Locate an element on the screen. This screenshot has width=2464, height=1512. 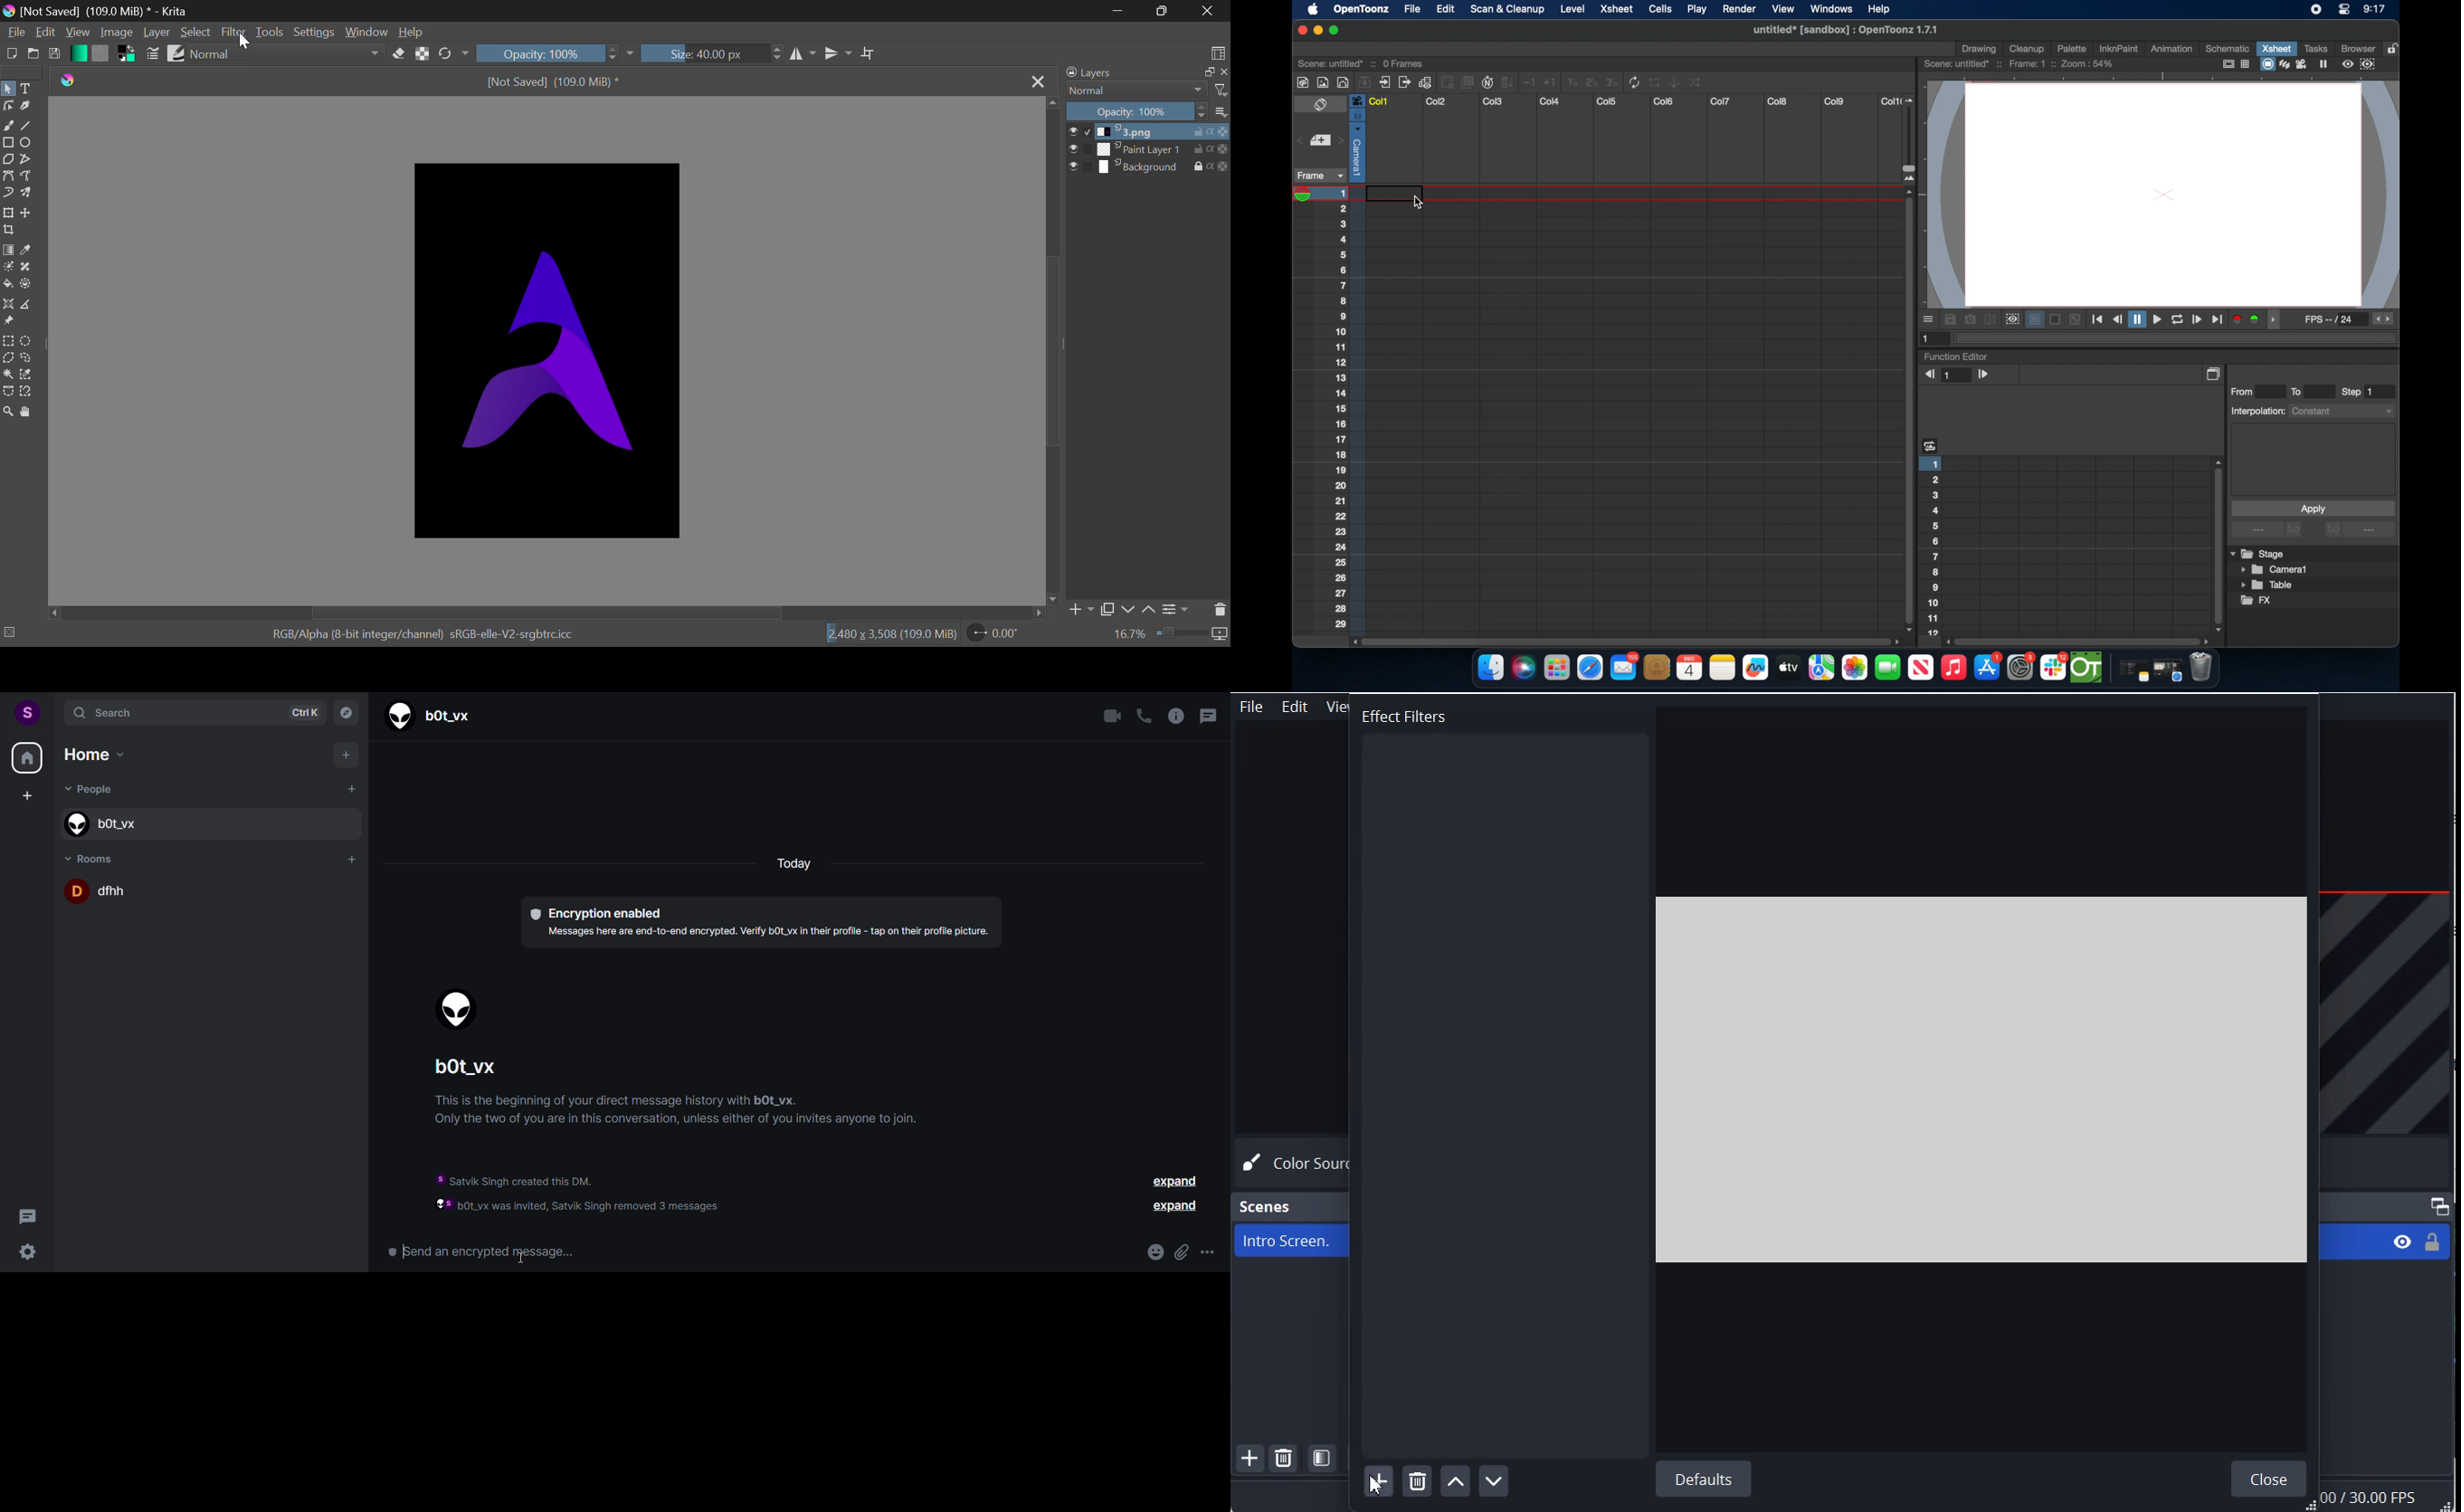
room name is located at coordinates (211, 891).